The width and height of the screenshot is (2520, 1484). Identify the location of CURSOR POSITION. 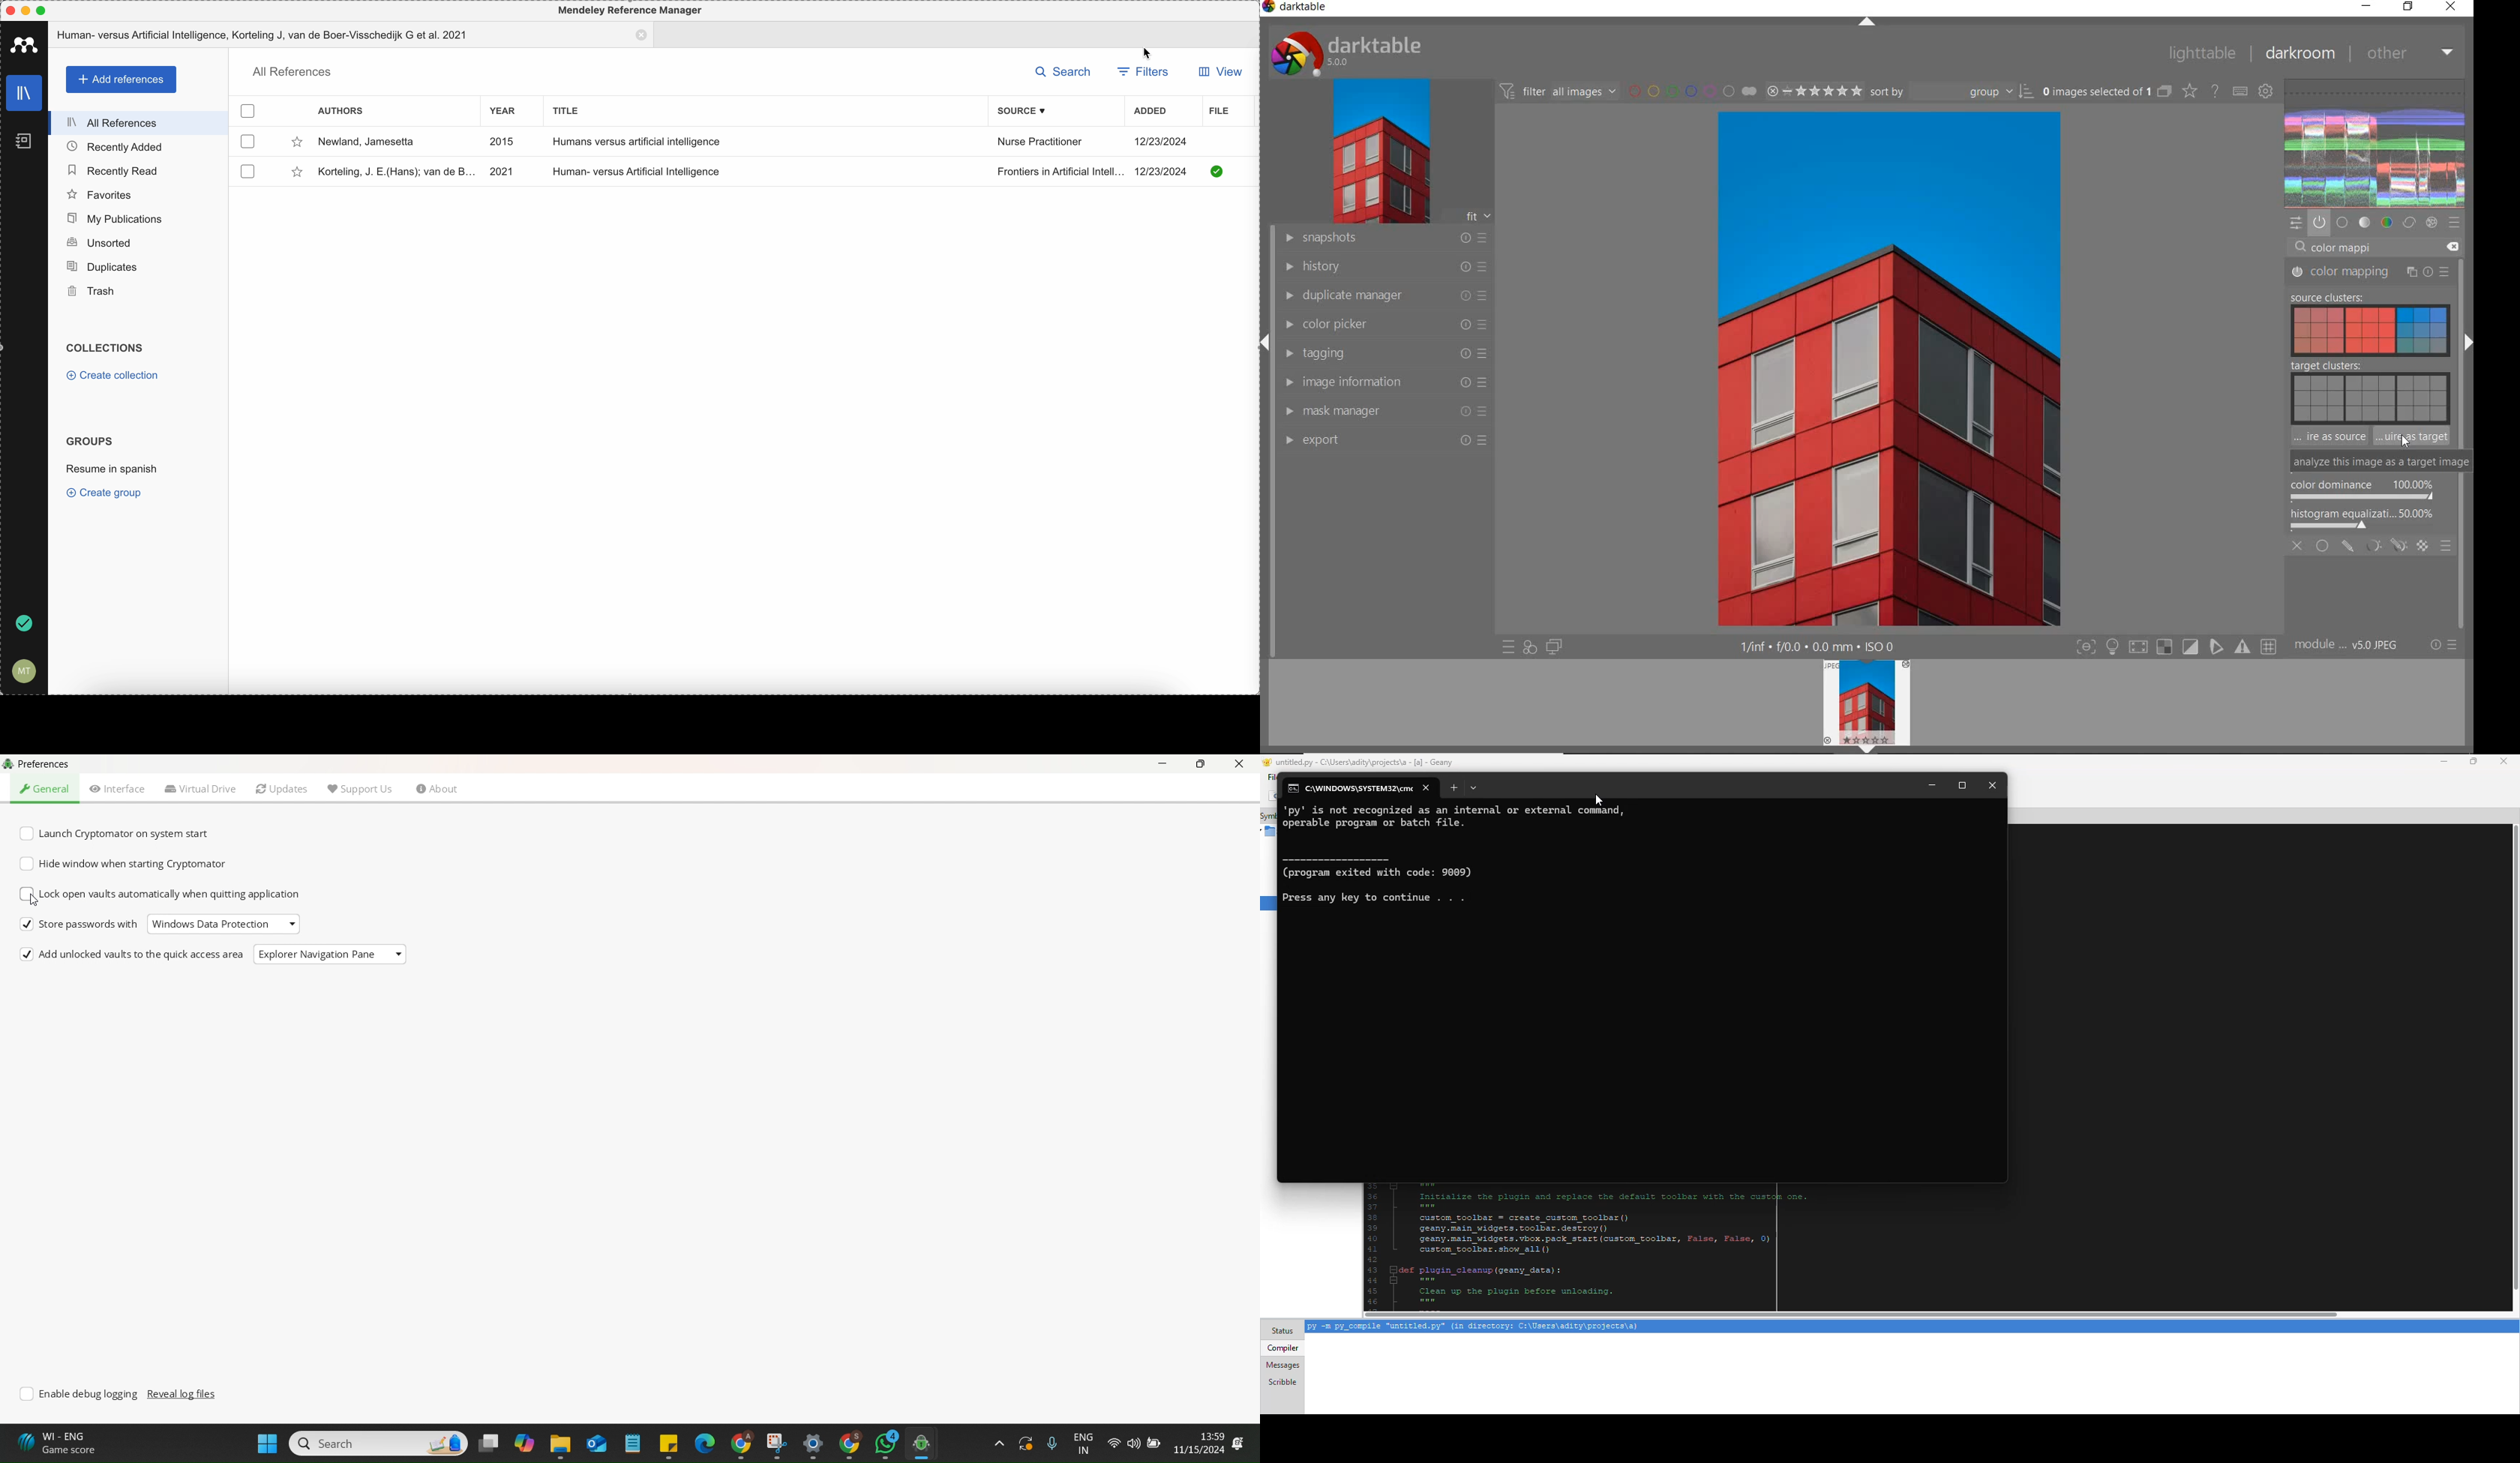
(2325, 440).